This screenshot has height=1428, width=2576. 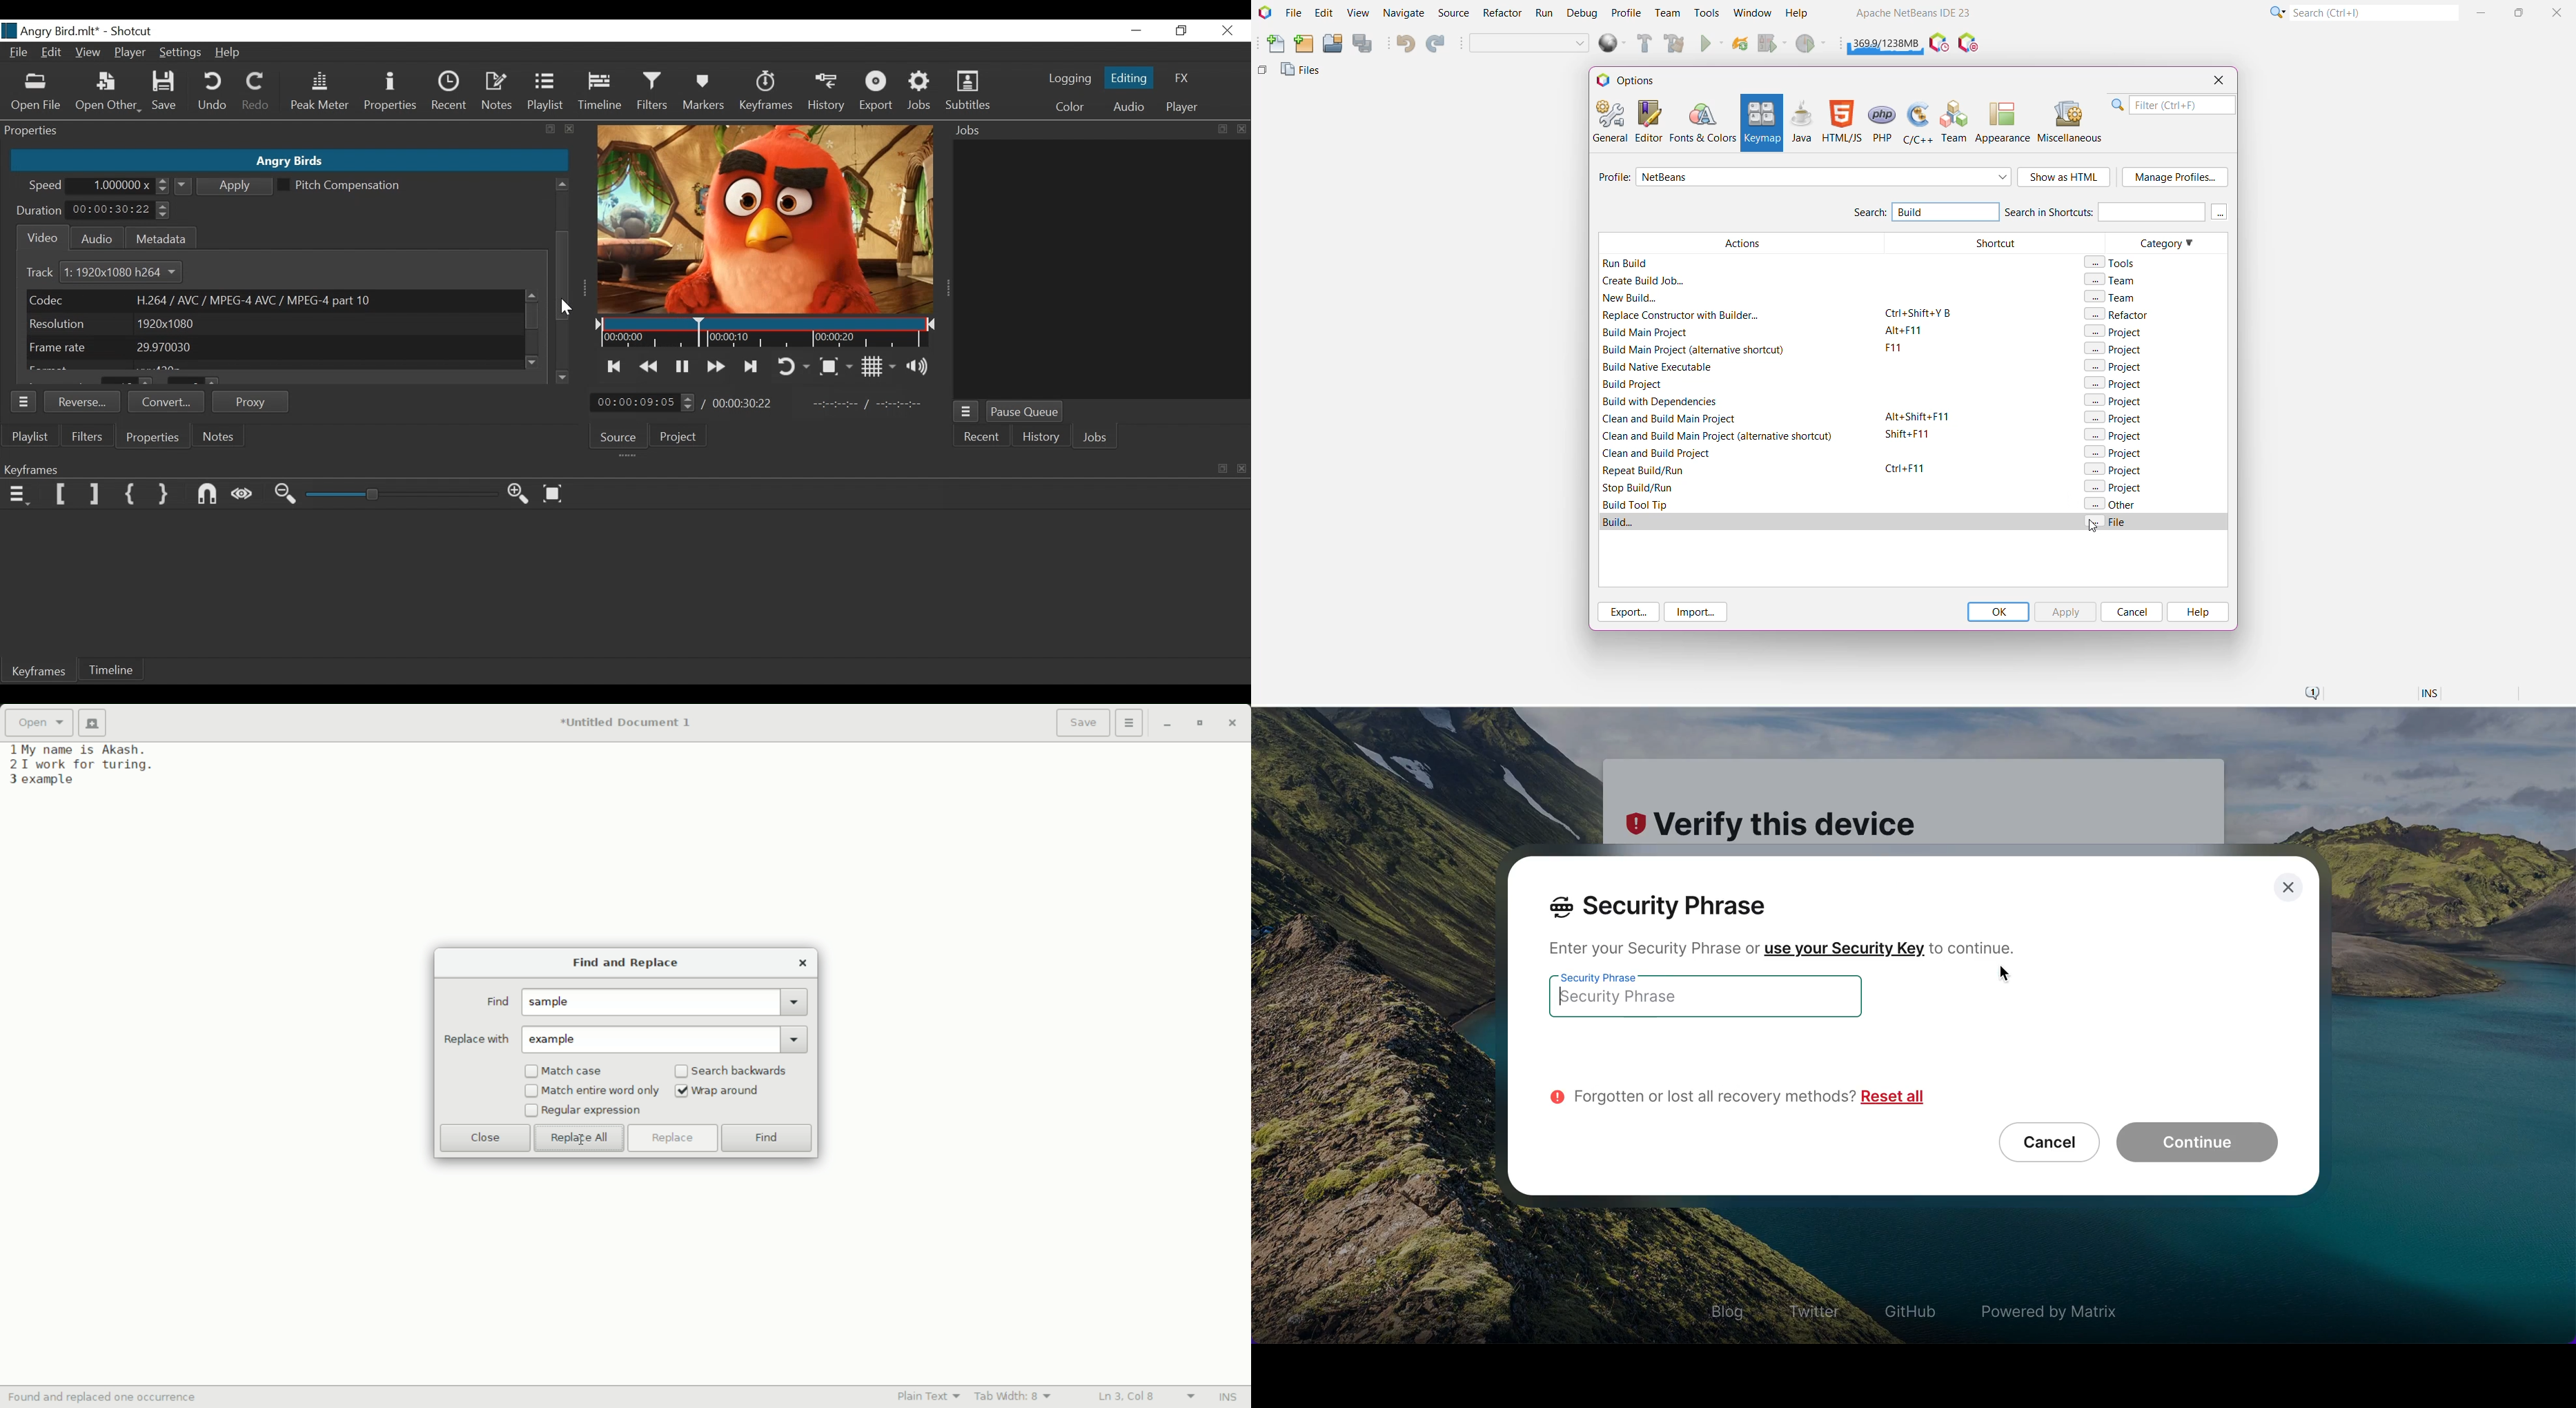 I want to click on Skip to the next point , so click(x=752, y=366).